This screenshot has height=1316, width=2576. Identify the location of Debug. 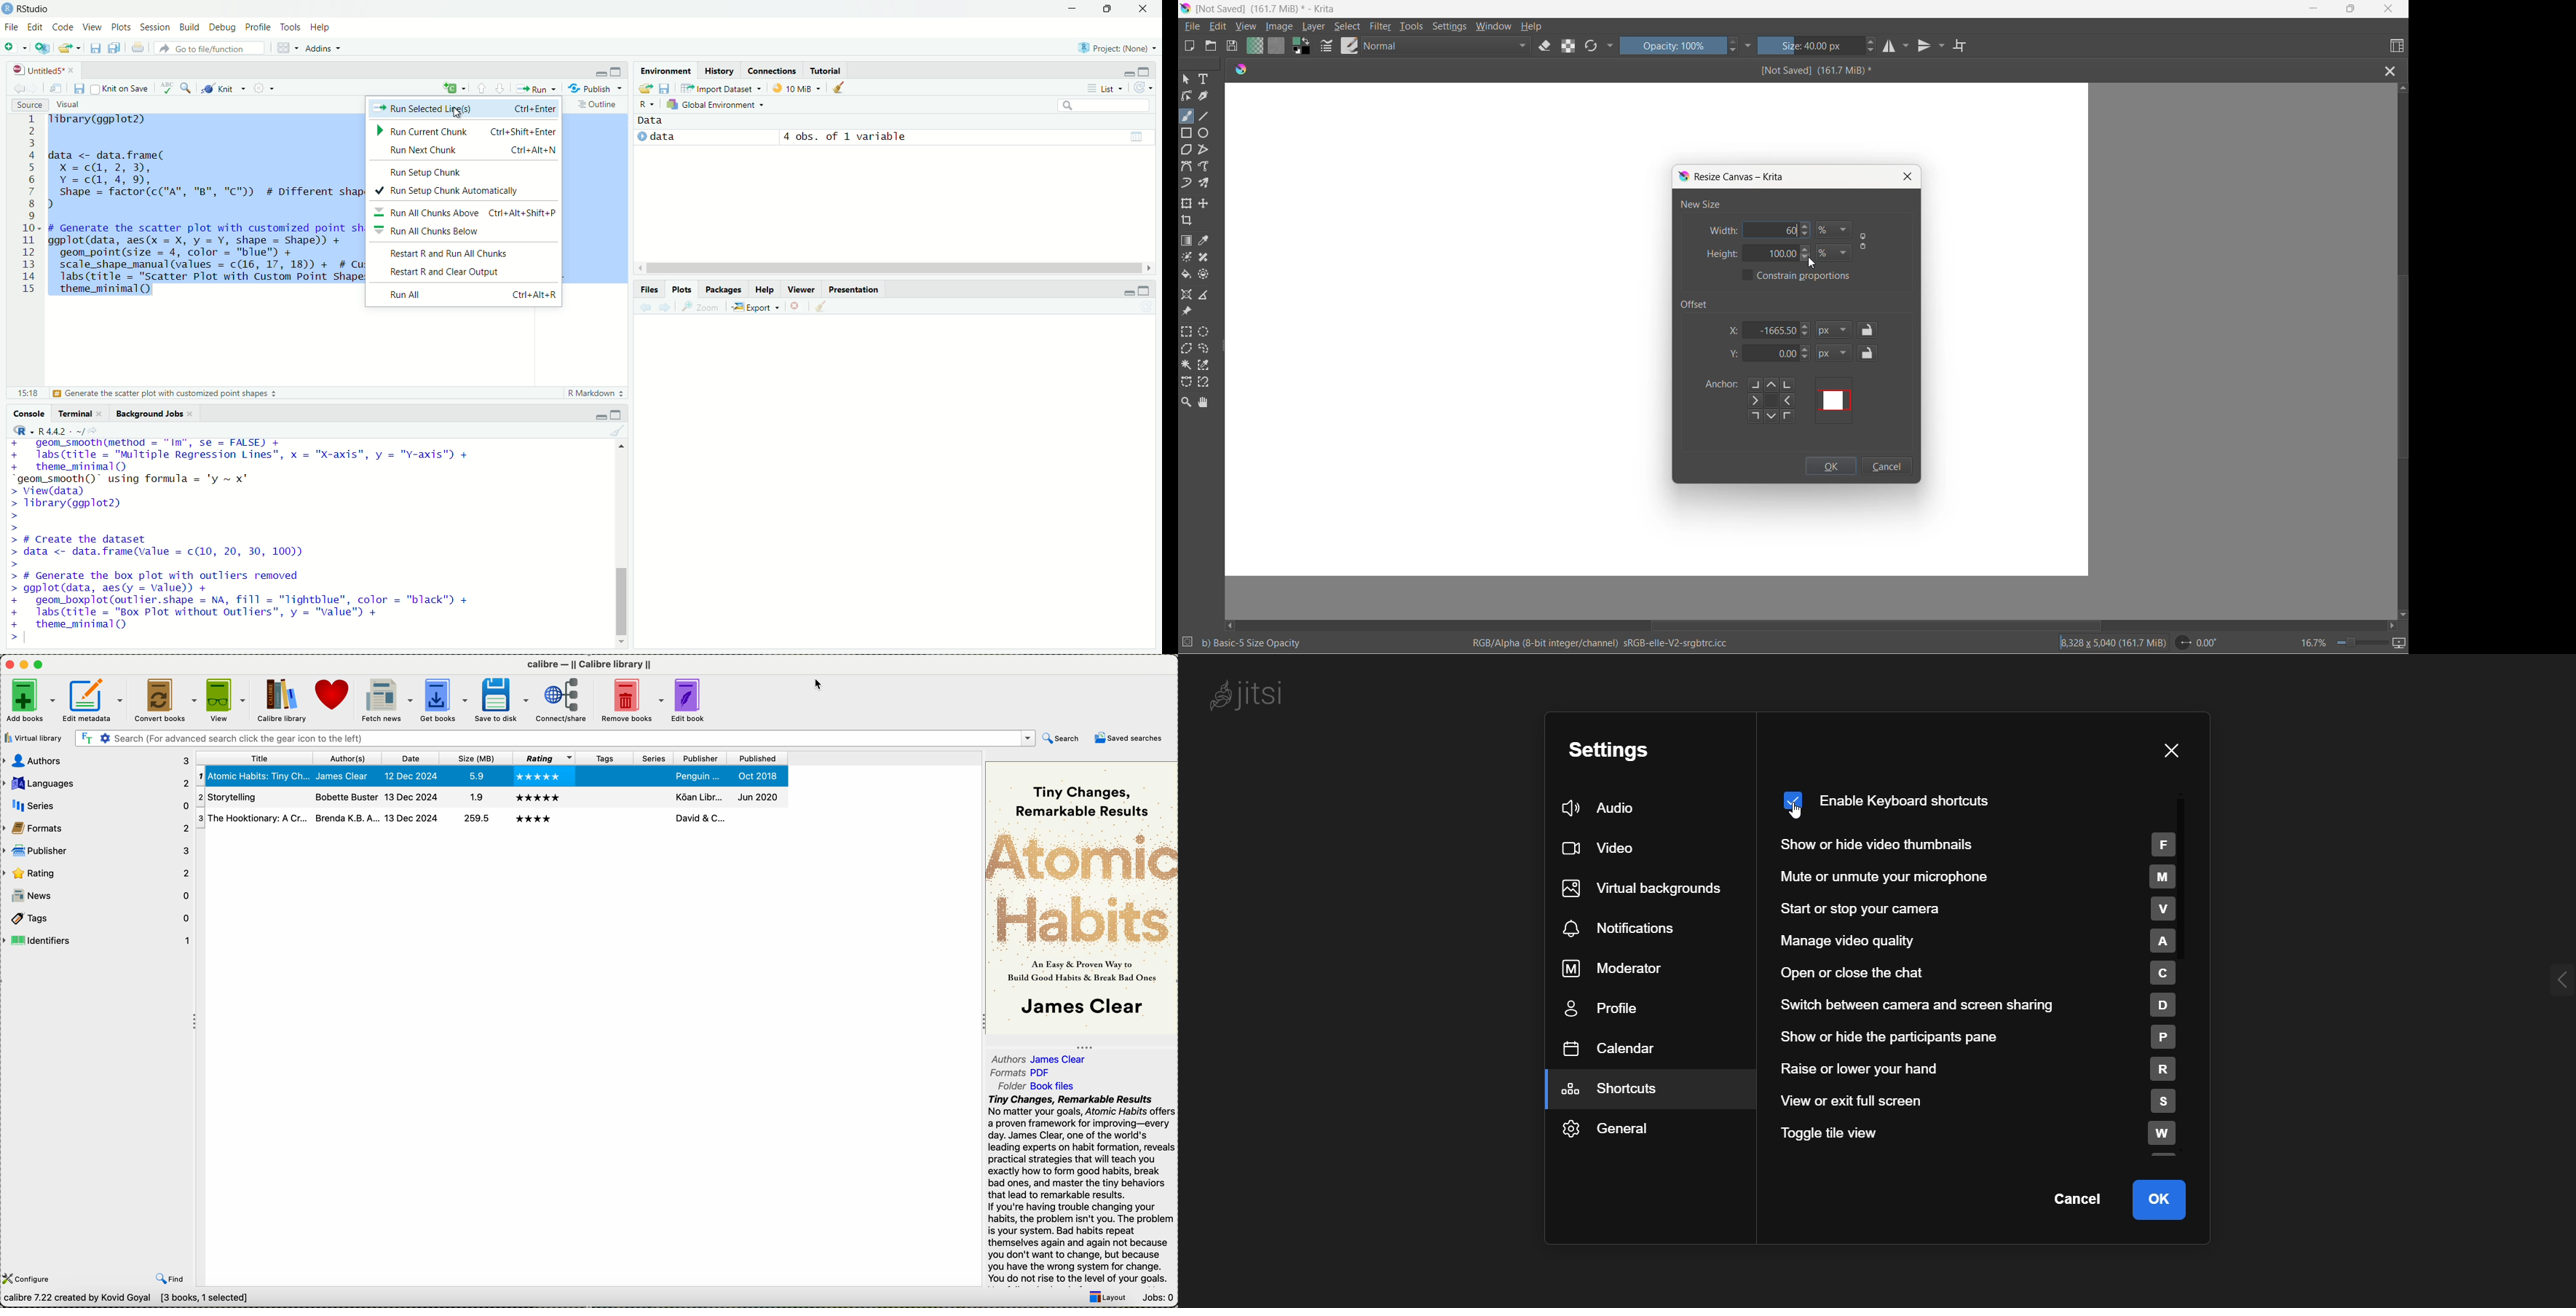
(222, 27).